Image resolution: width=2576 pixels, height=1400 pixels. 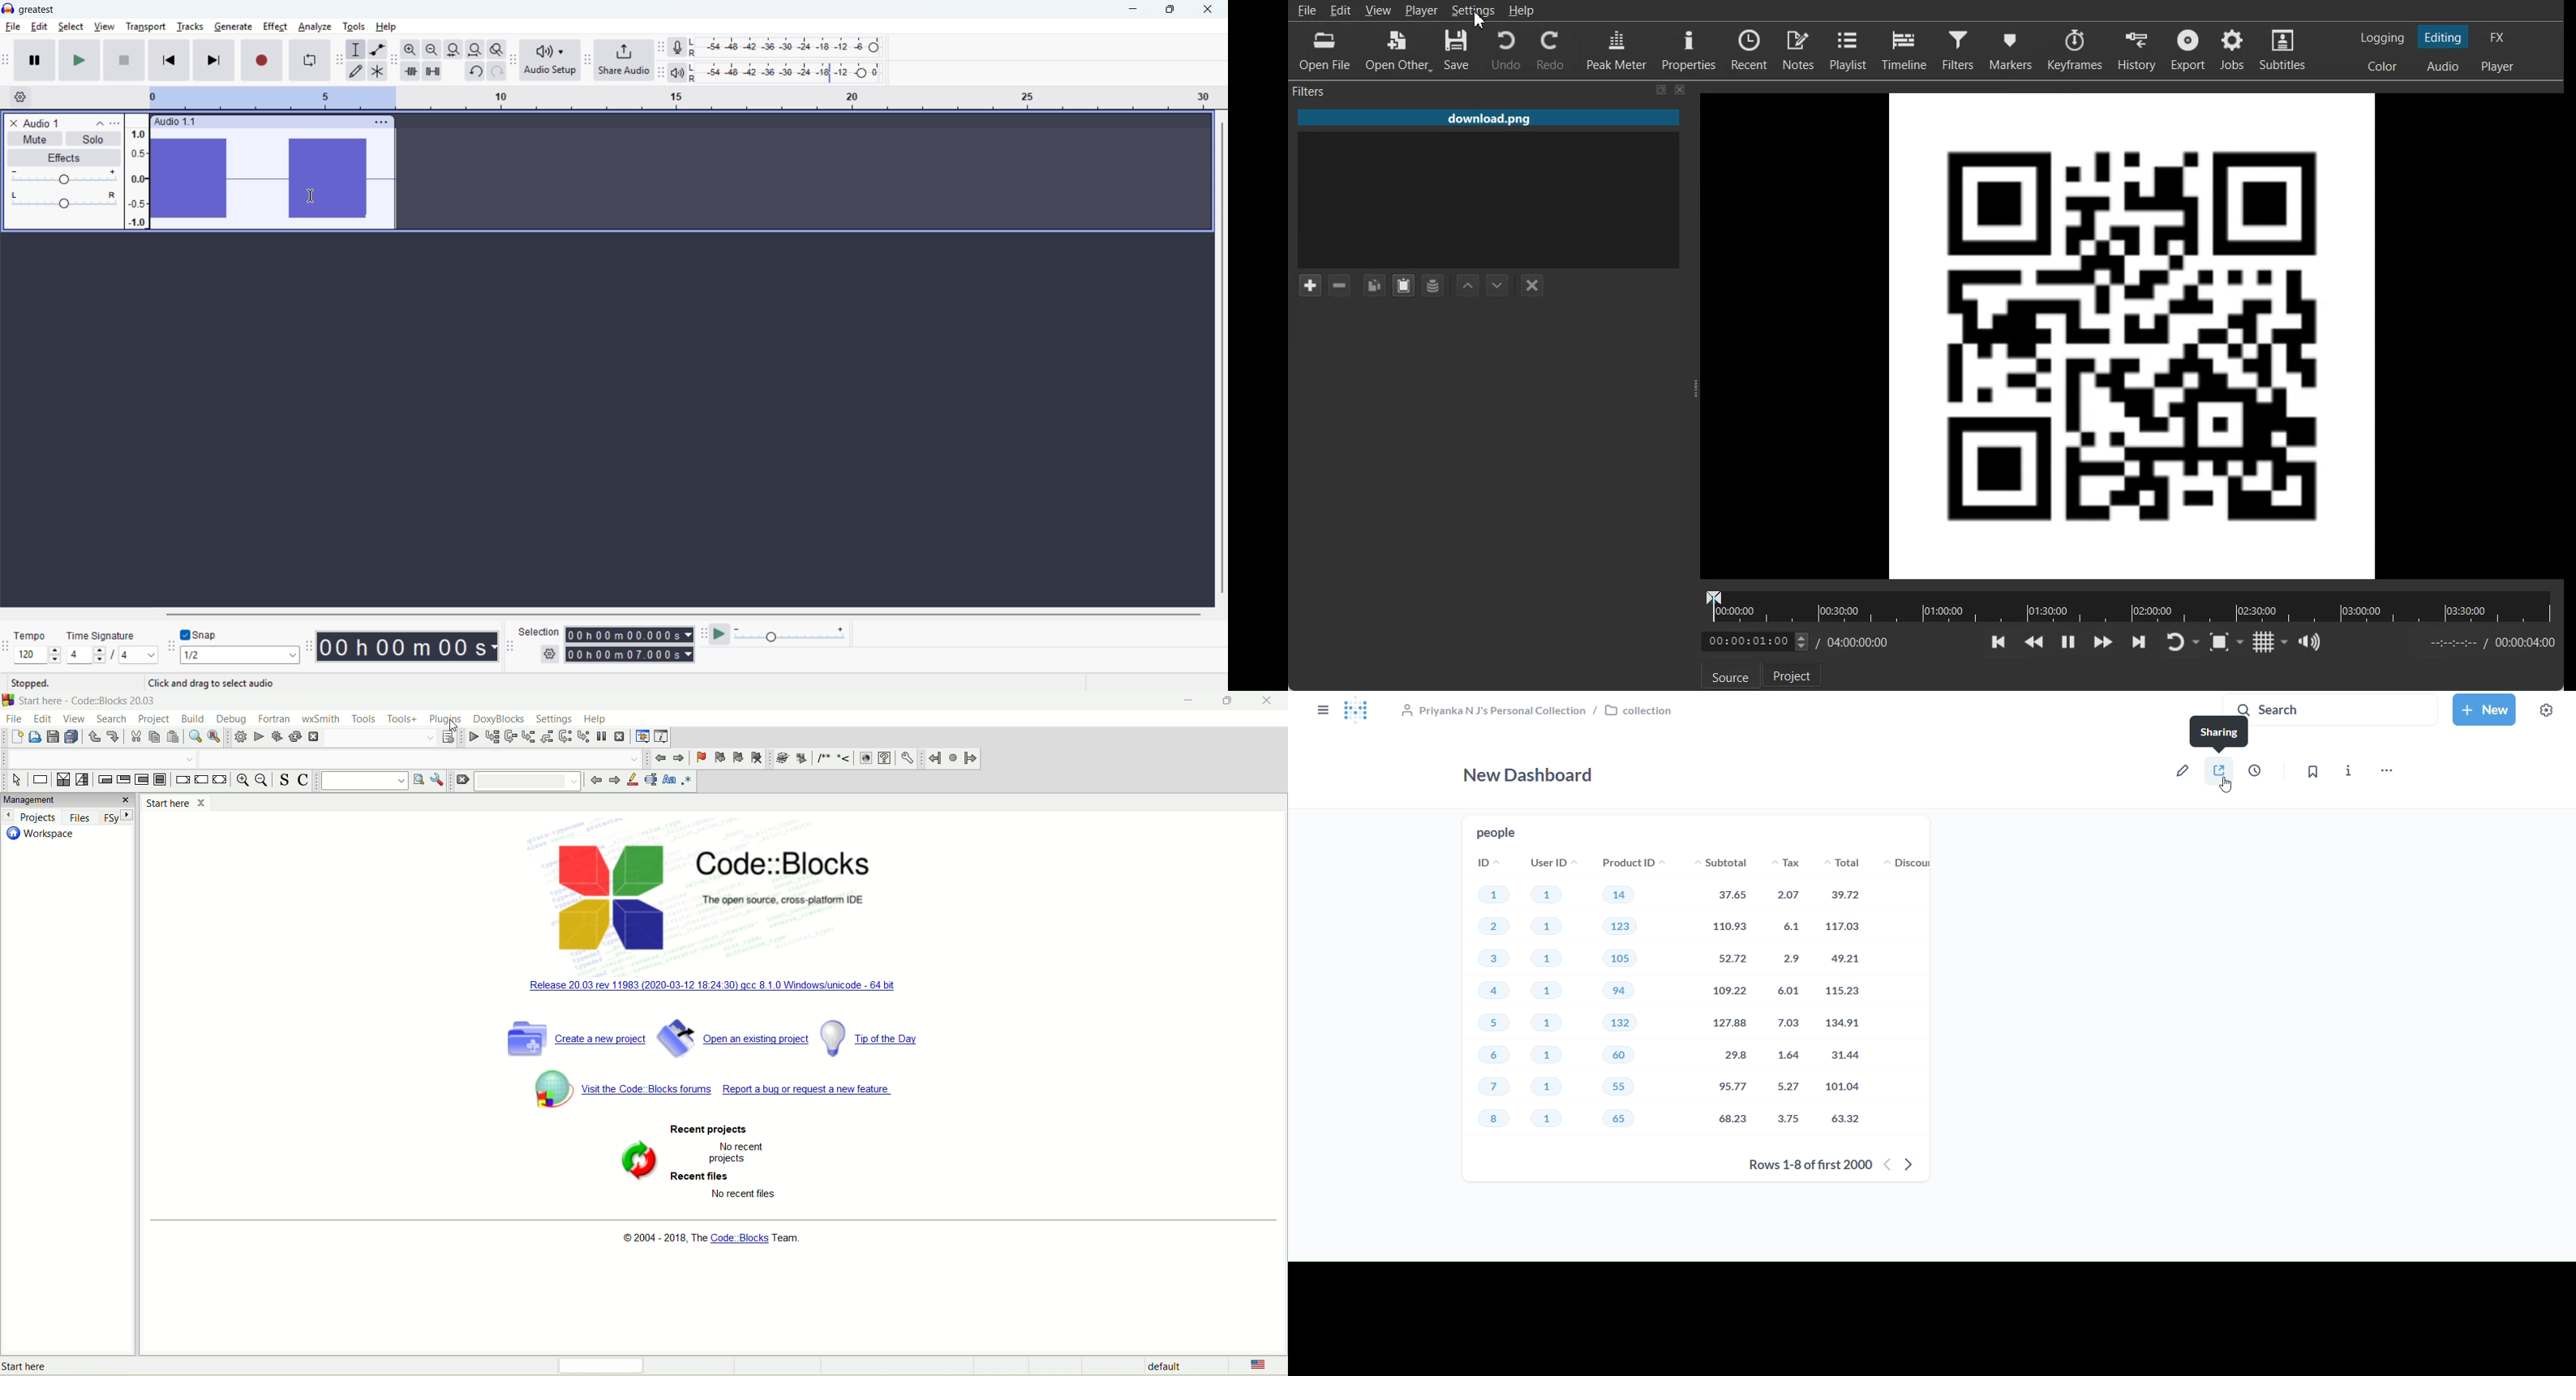 I want to click on Play quickly backward, so click(x=2034, y=643).